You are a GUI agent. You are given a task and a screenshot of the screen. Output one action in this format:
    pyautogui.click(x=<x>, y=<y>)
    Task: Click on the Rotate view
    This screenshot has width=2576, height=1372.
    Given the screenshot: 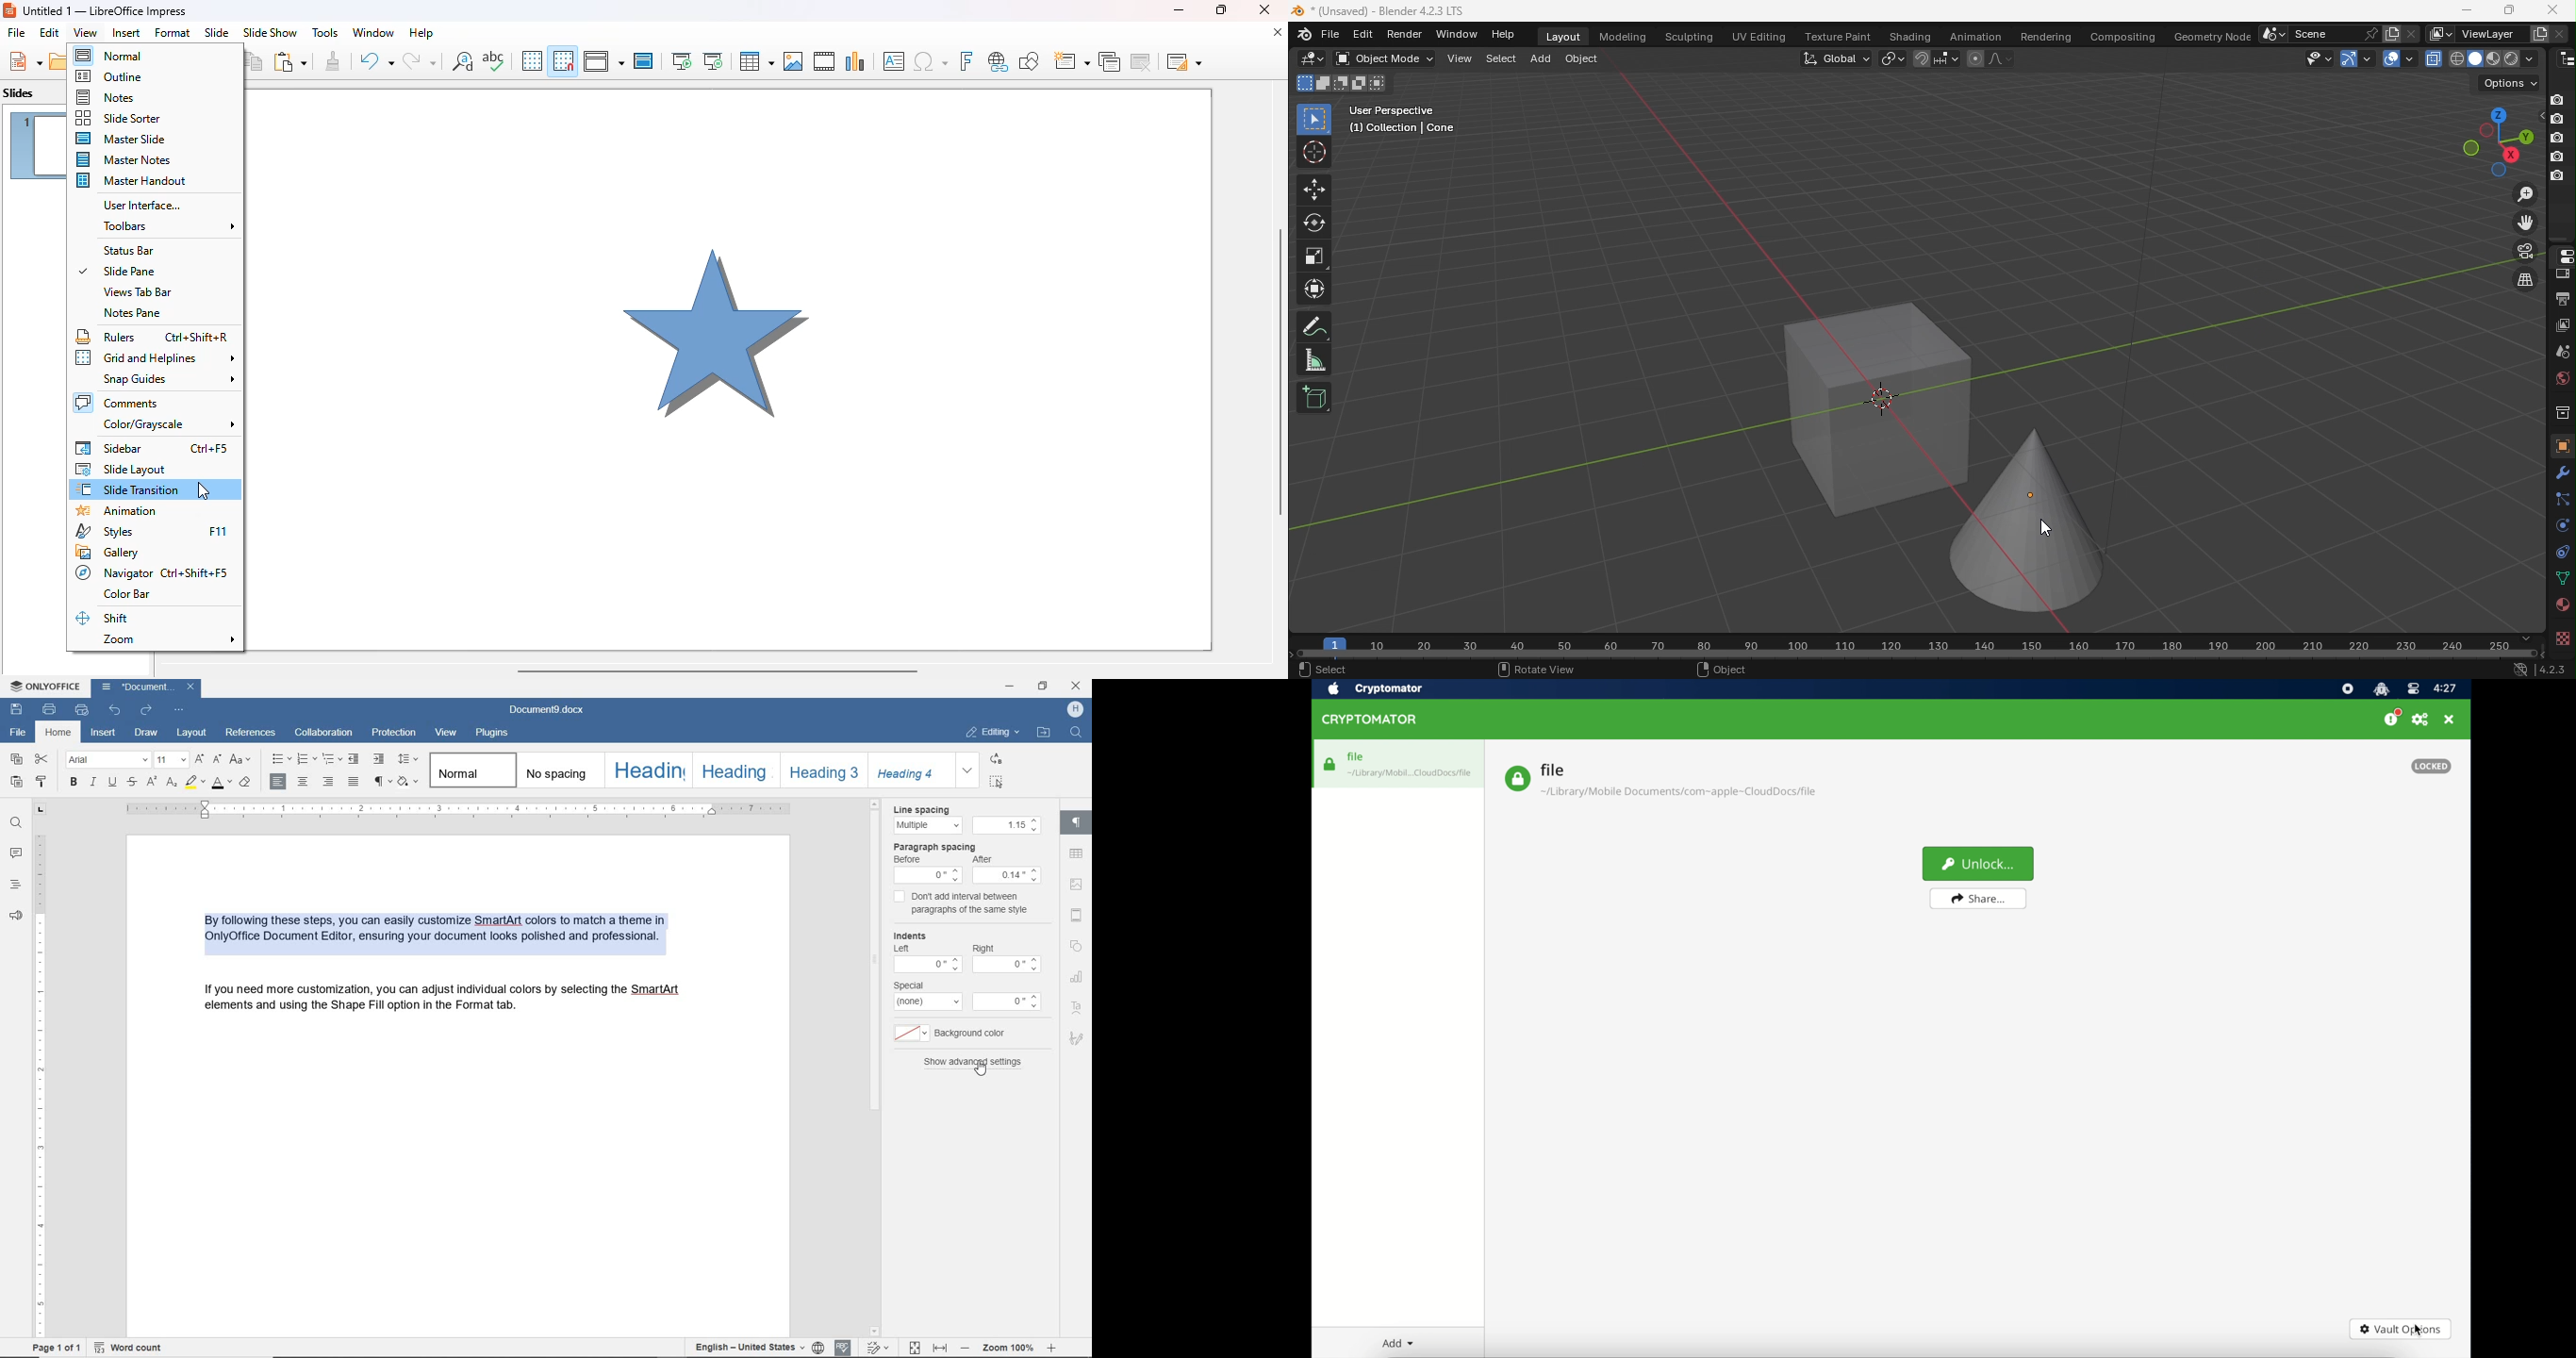 What is the action you would take?
    pyautogui.click(x=1534, y=670)
    